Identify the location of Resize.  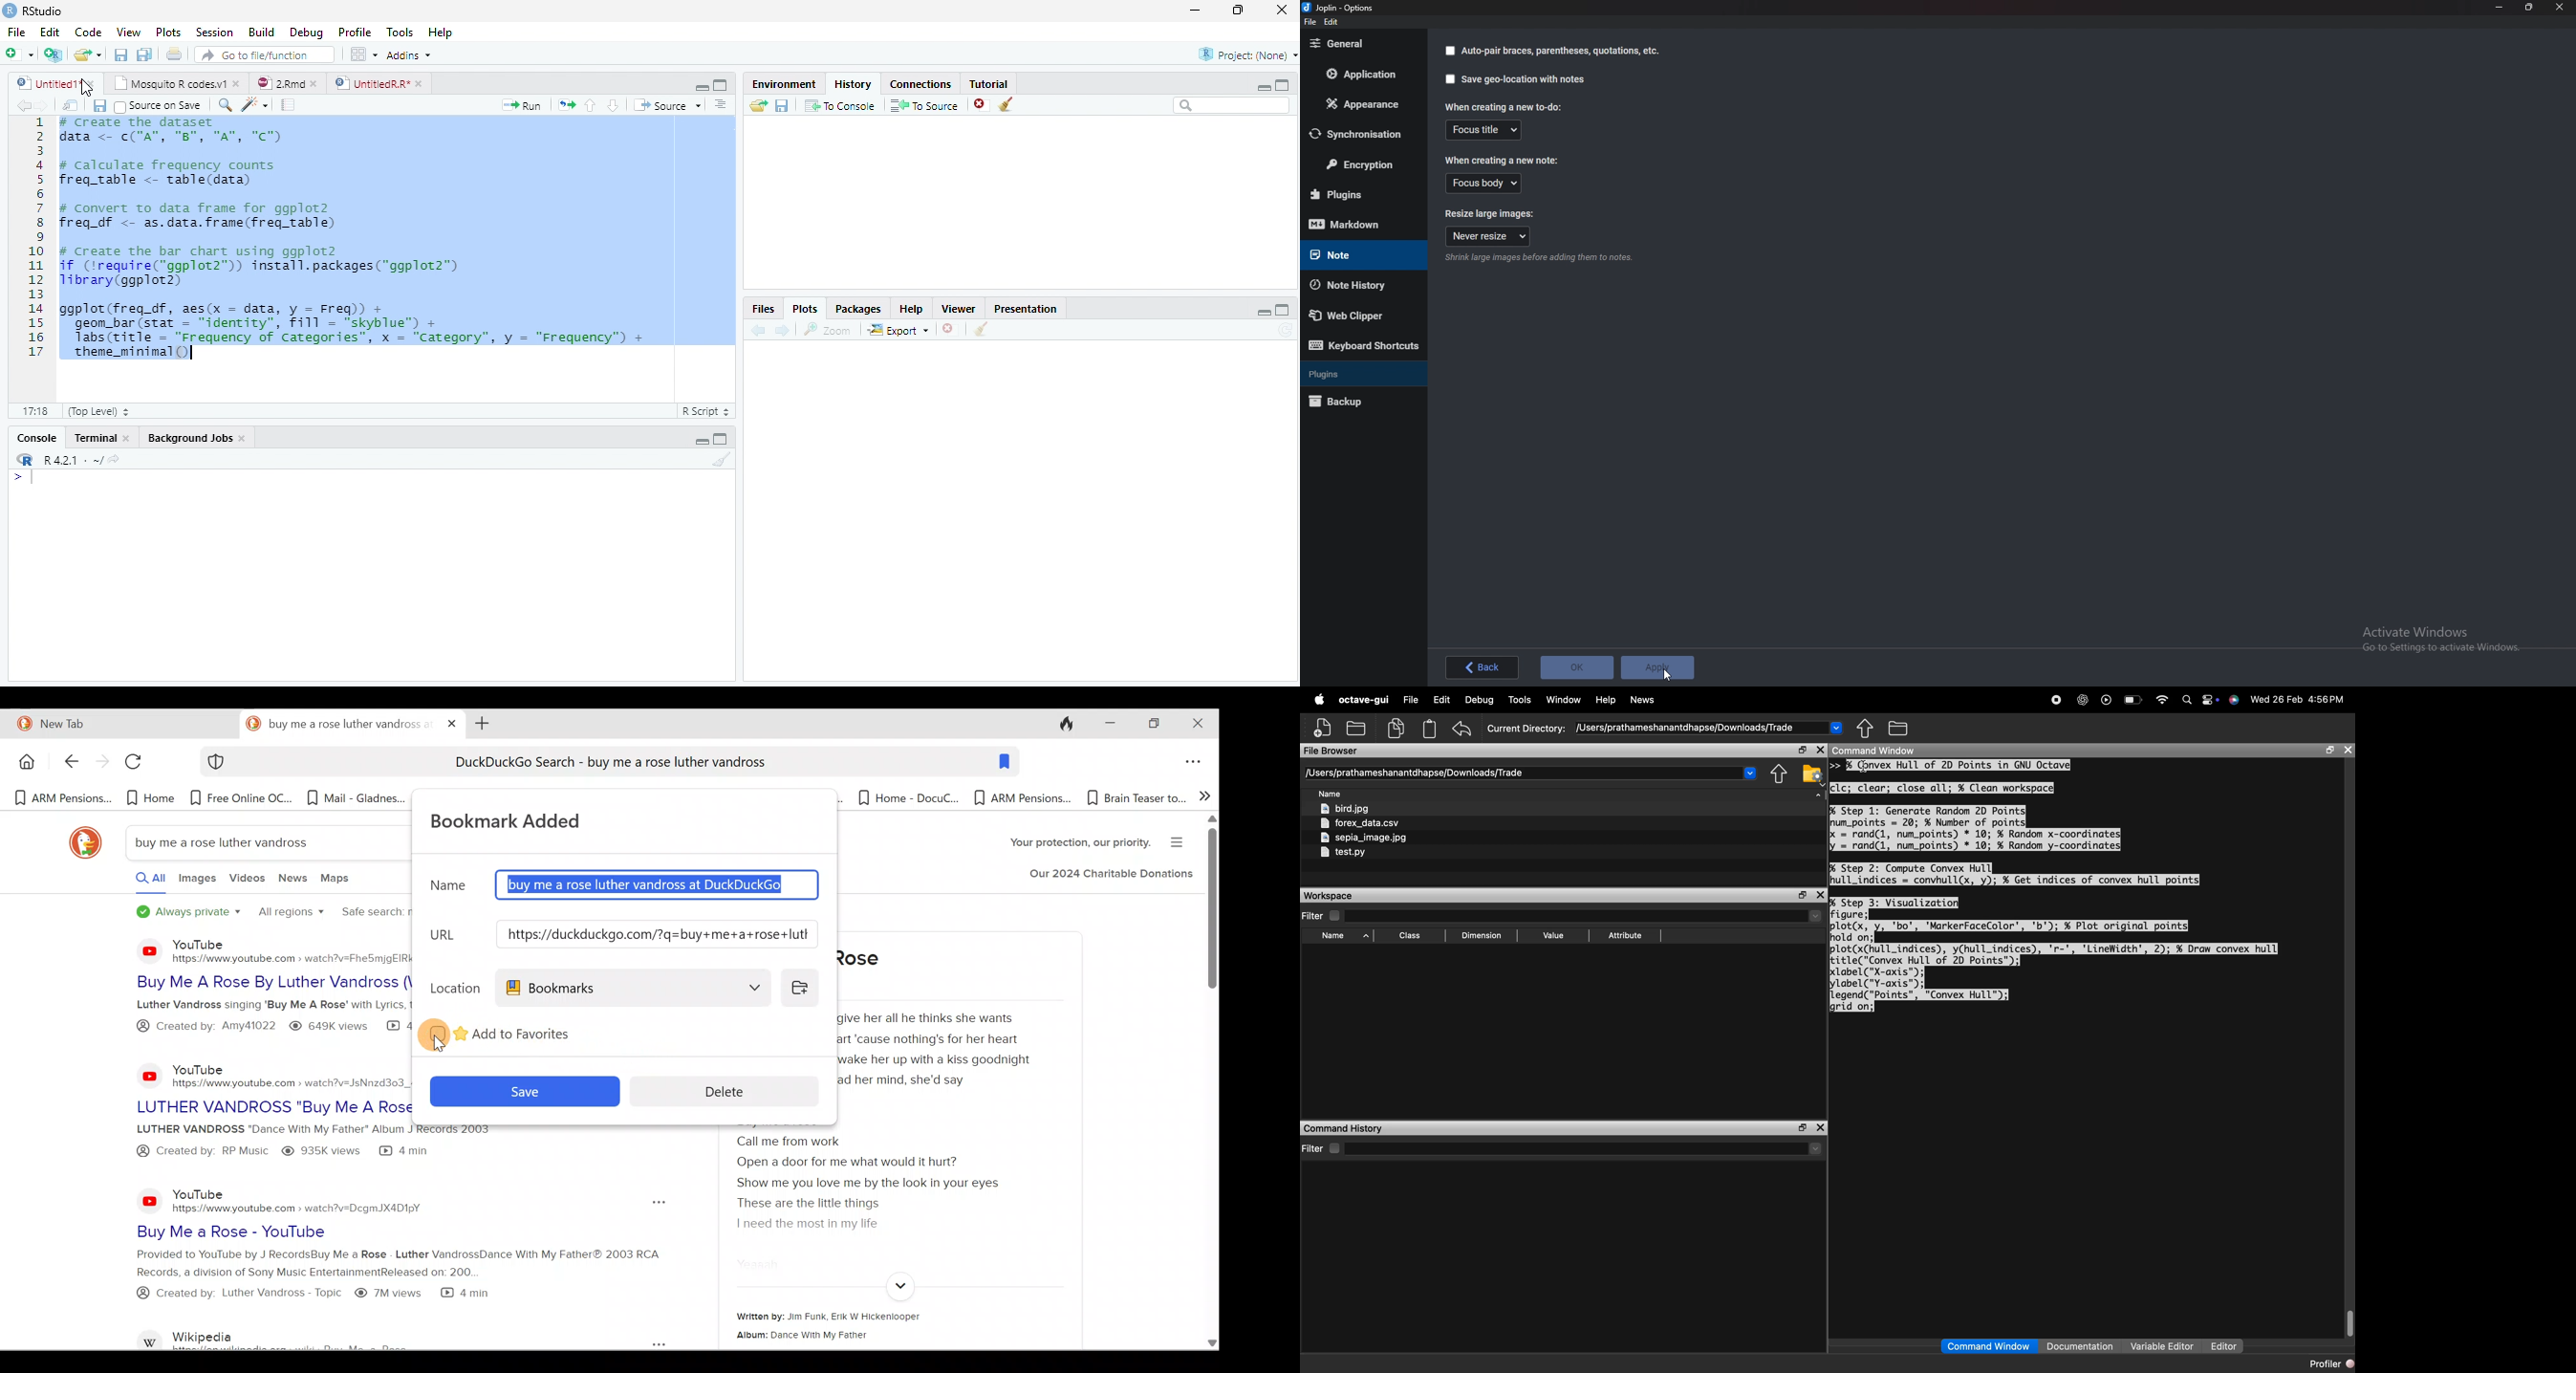
(2530, 7).